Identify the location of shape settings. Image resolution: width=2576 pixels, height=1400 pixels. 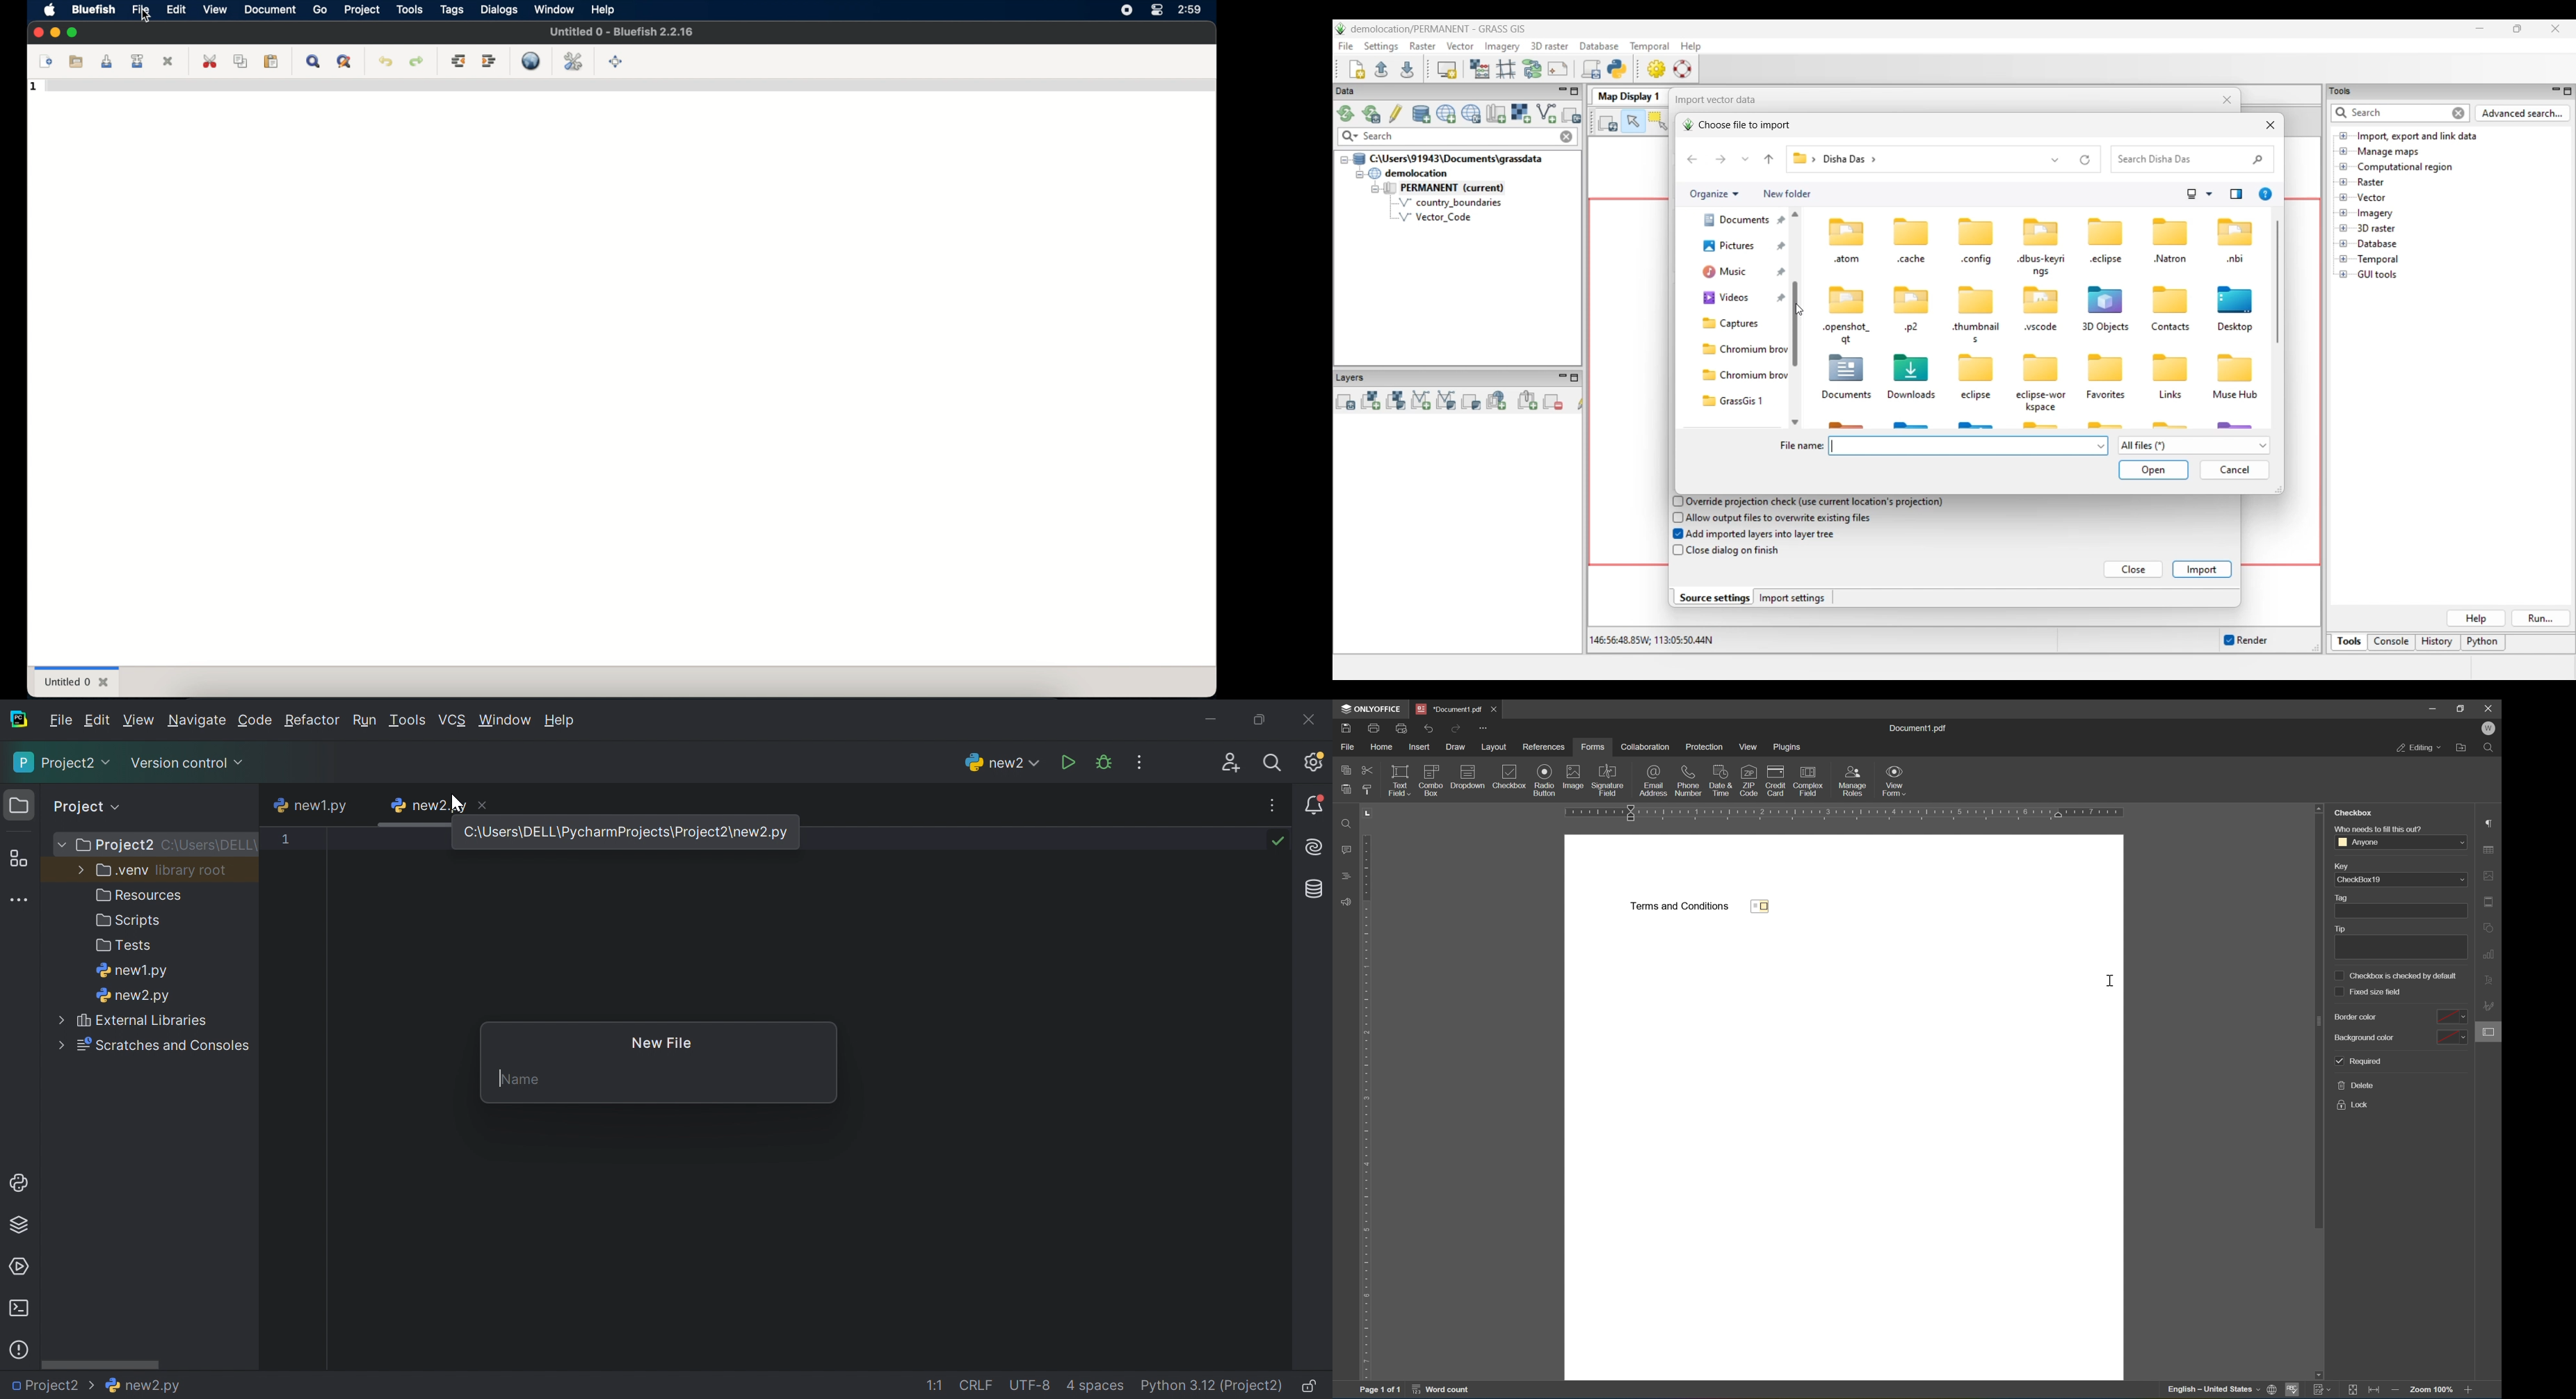
(2491, 928).